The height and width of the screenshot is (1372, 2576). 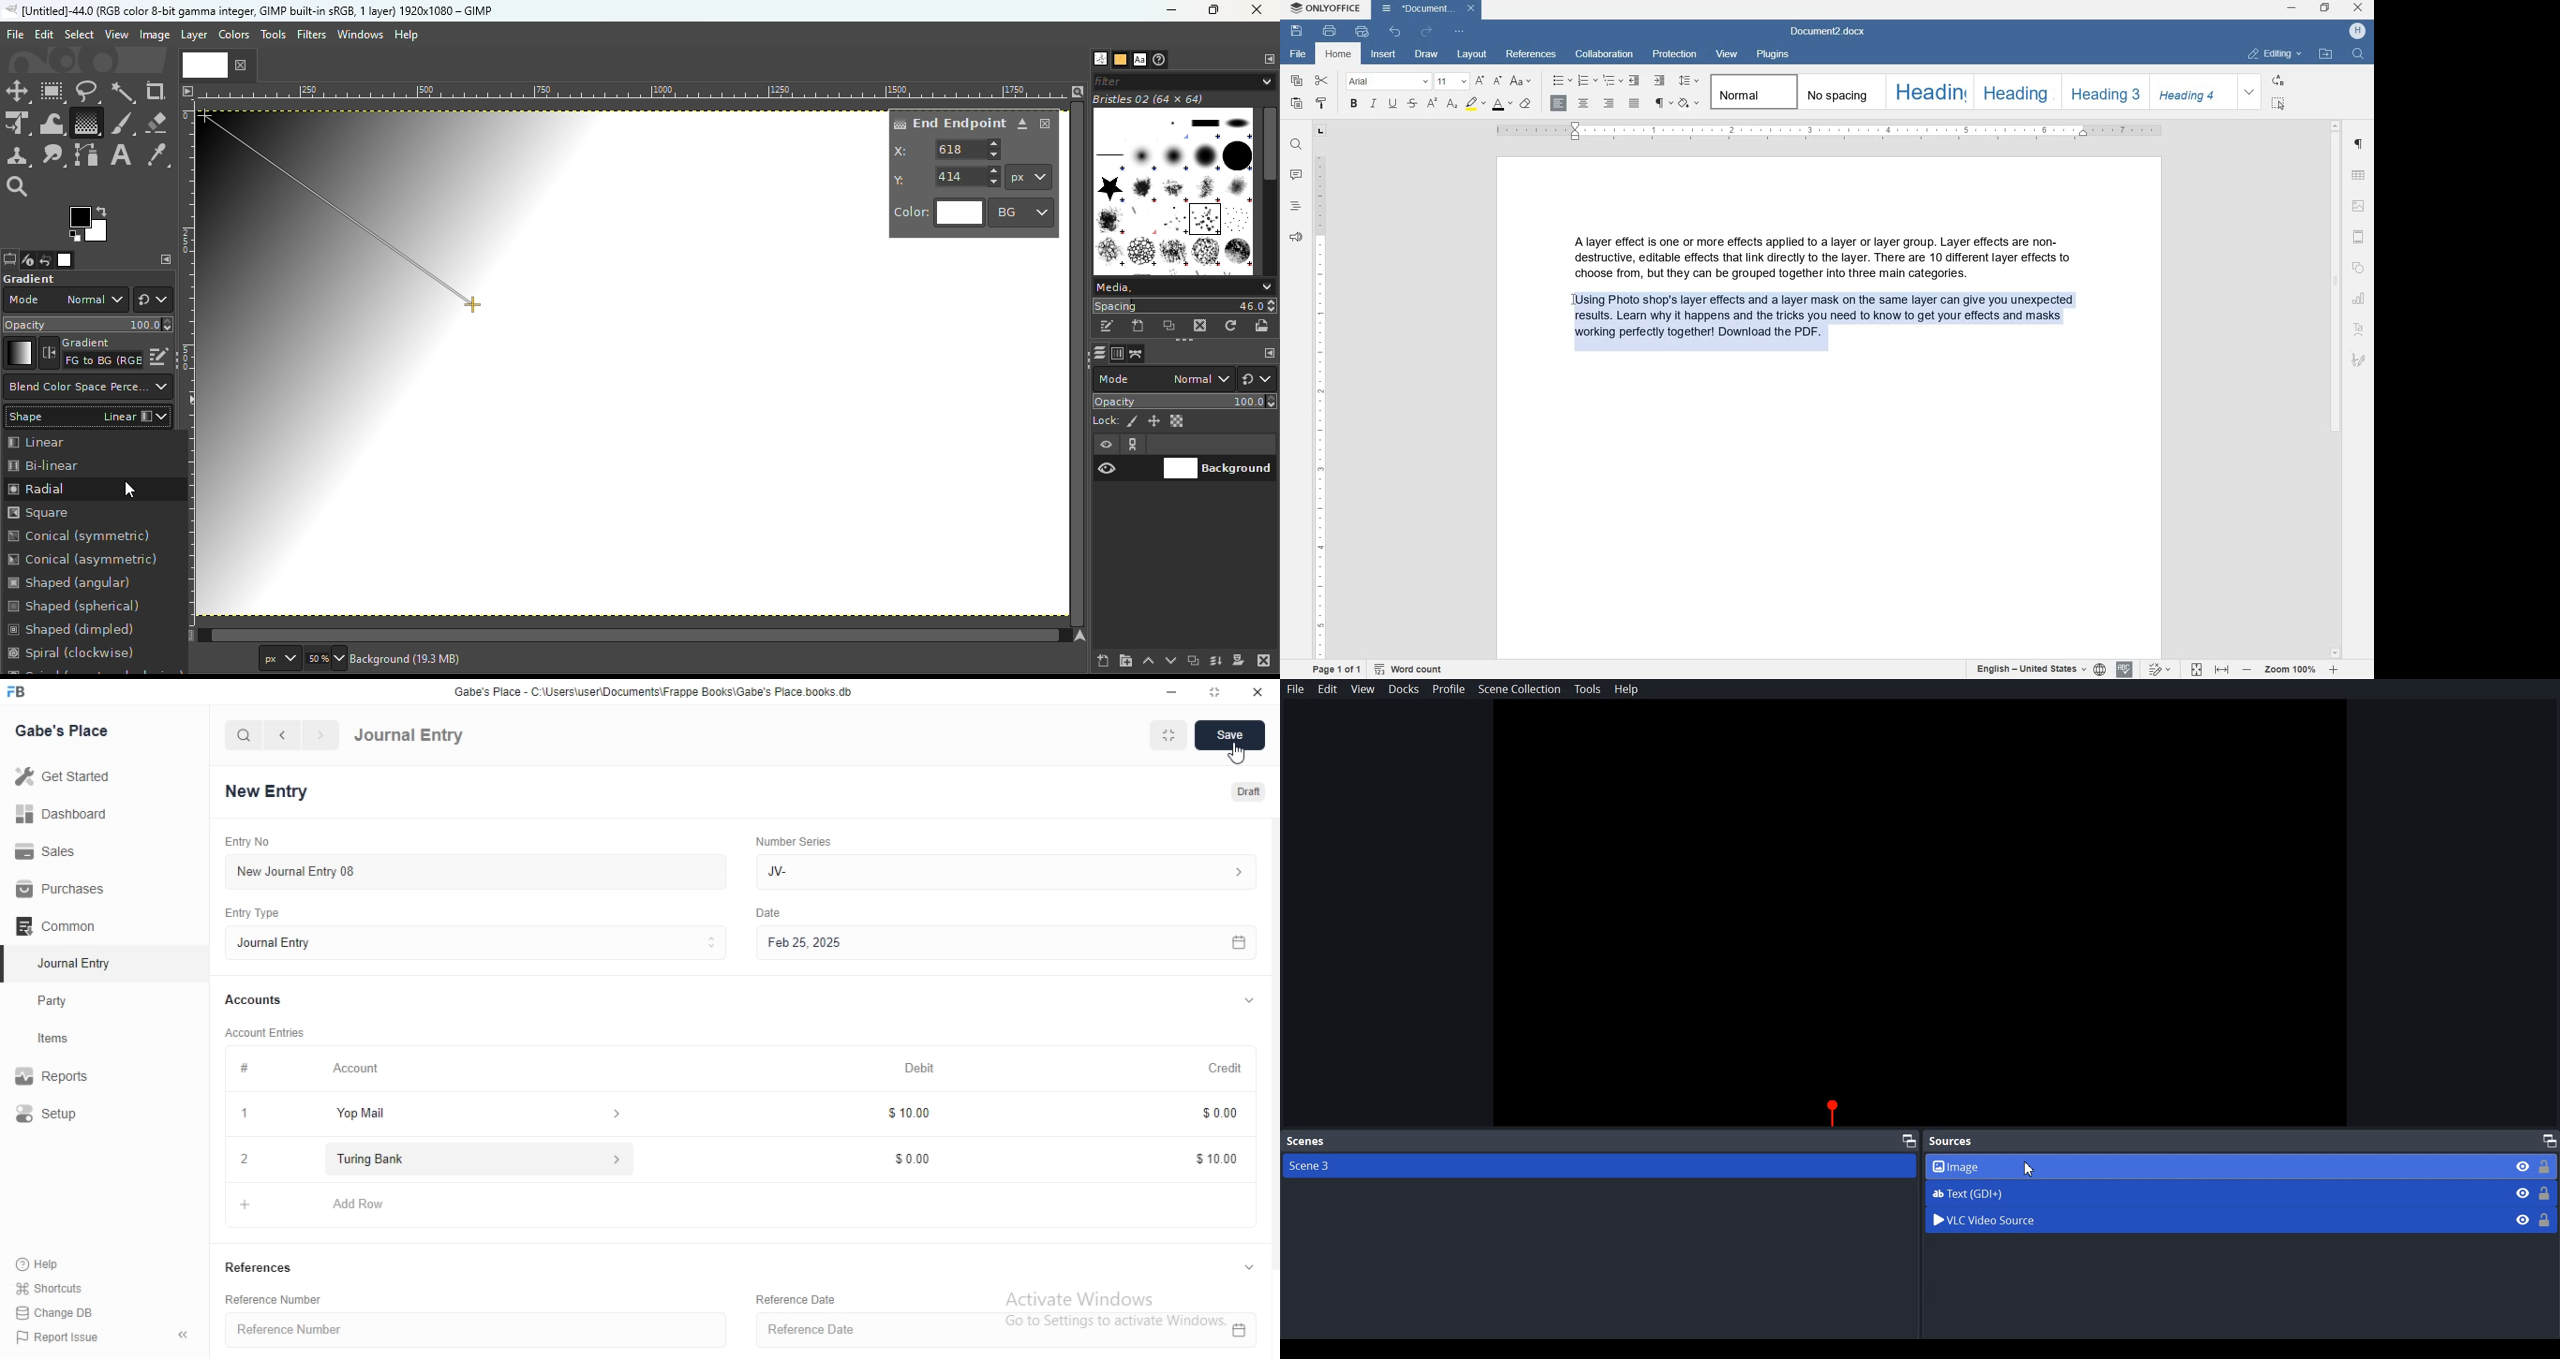 What do you see at coordinates (245, 840) in the screenshot?
I see `Entry No` at bounding box center [245, 840].